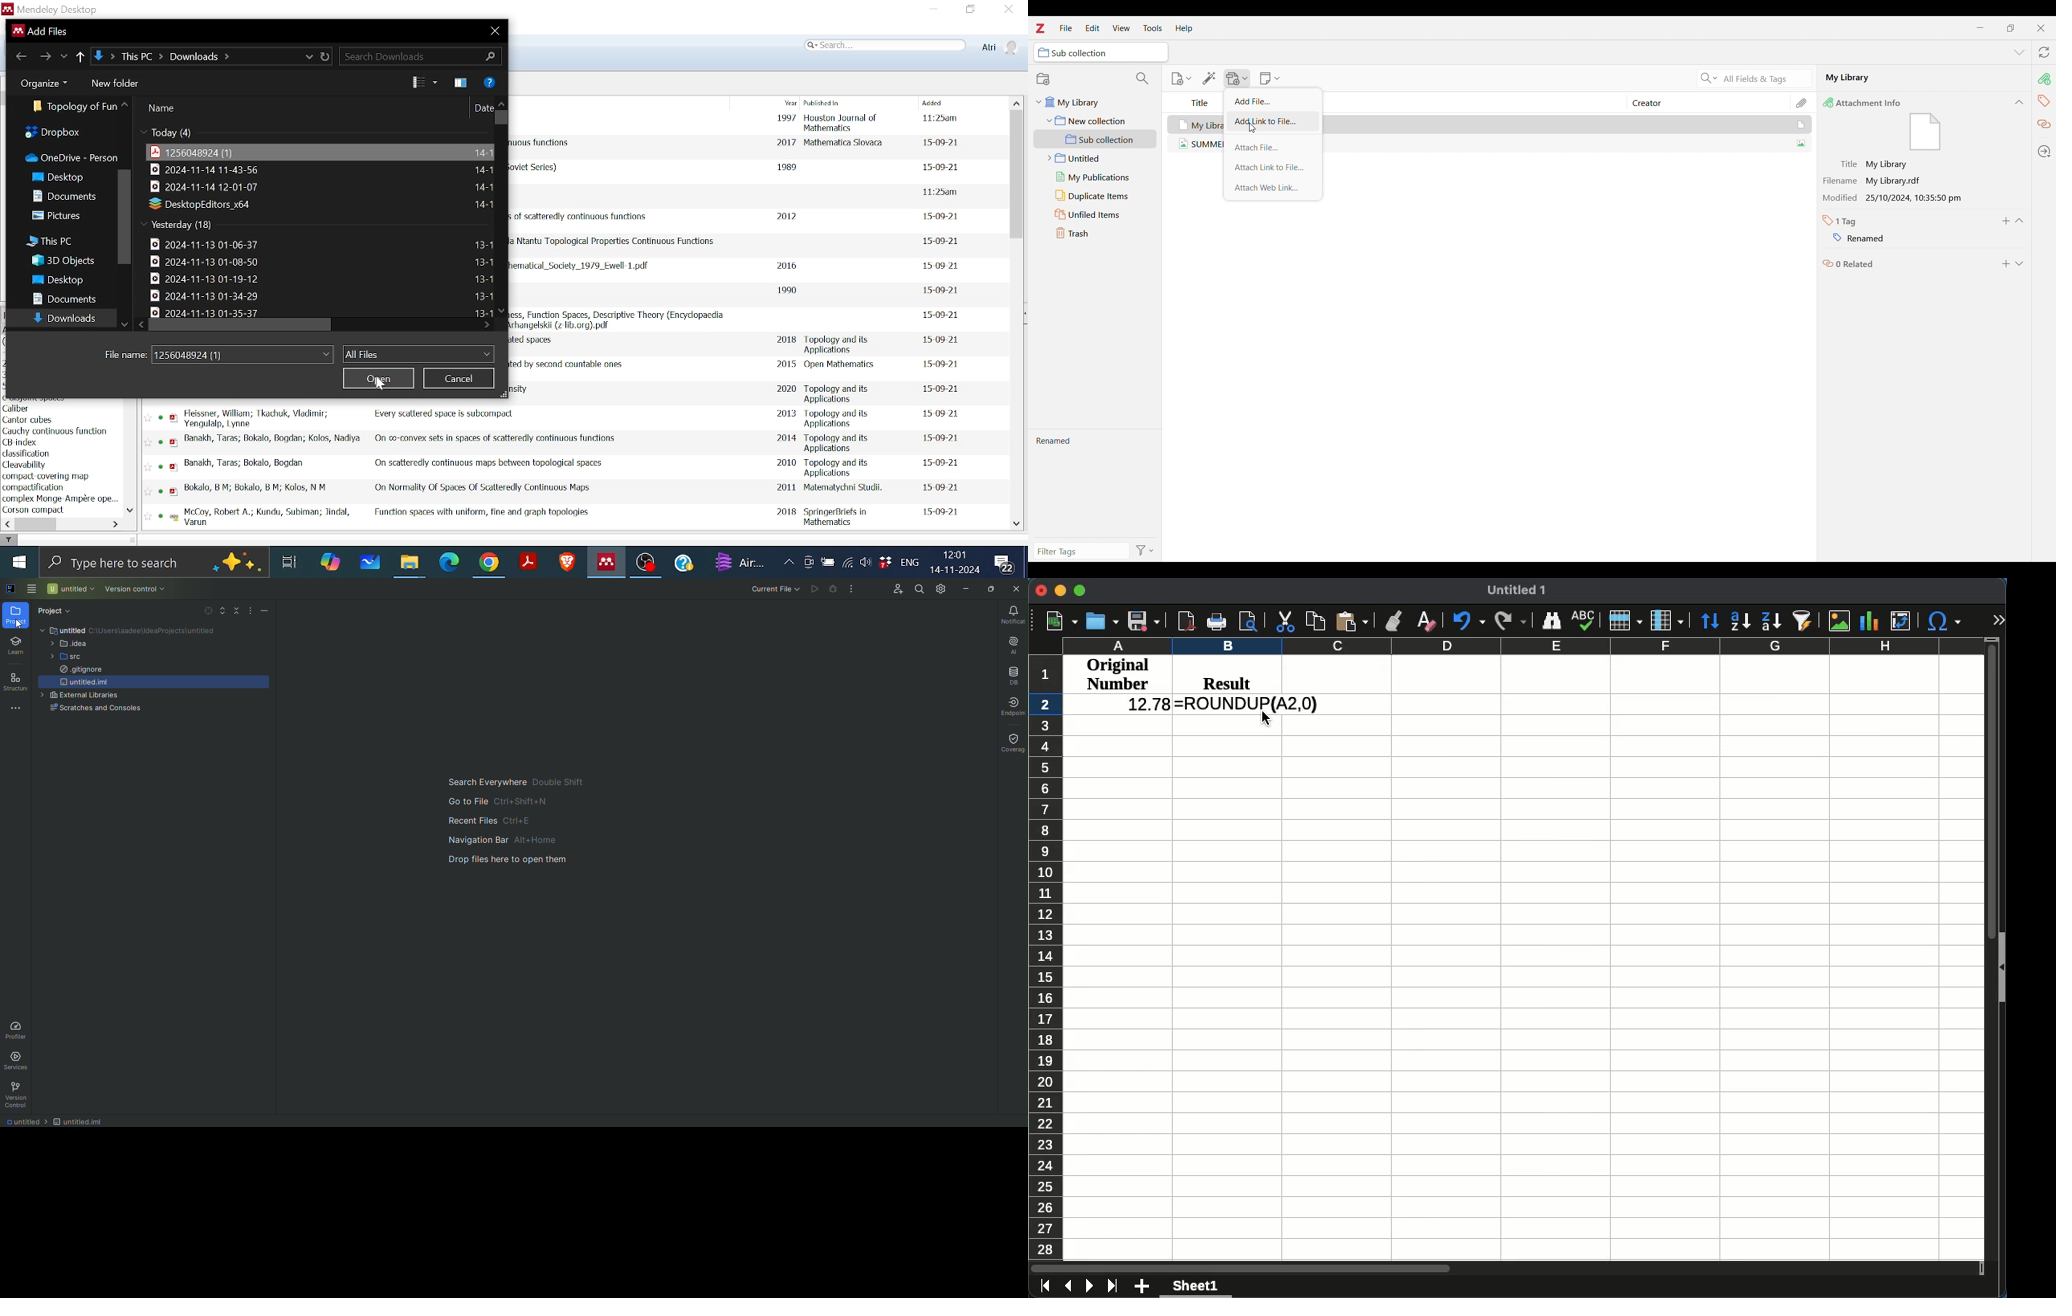 The width and height of the screenshot is (2072, 1316). I want to click on Undo, so click(1468, 623).